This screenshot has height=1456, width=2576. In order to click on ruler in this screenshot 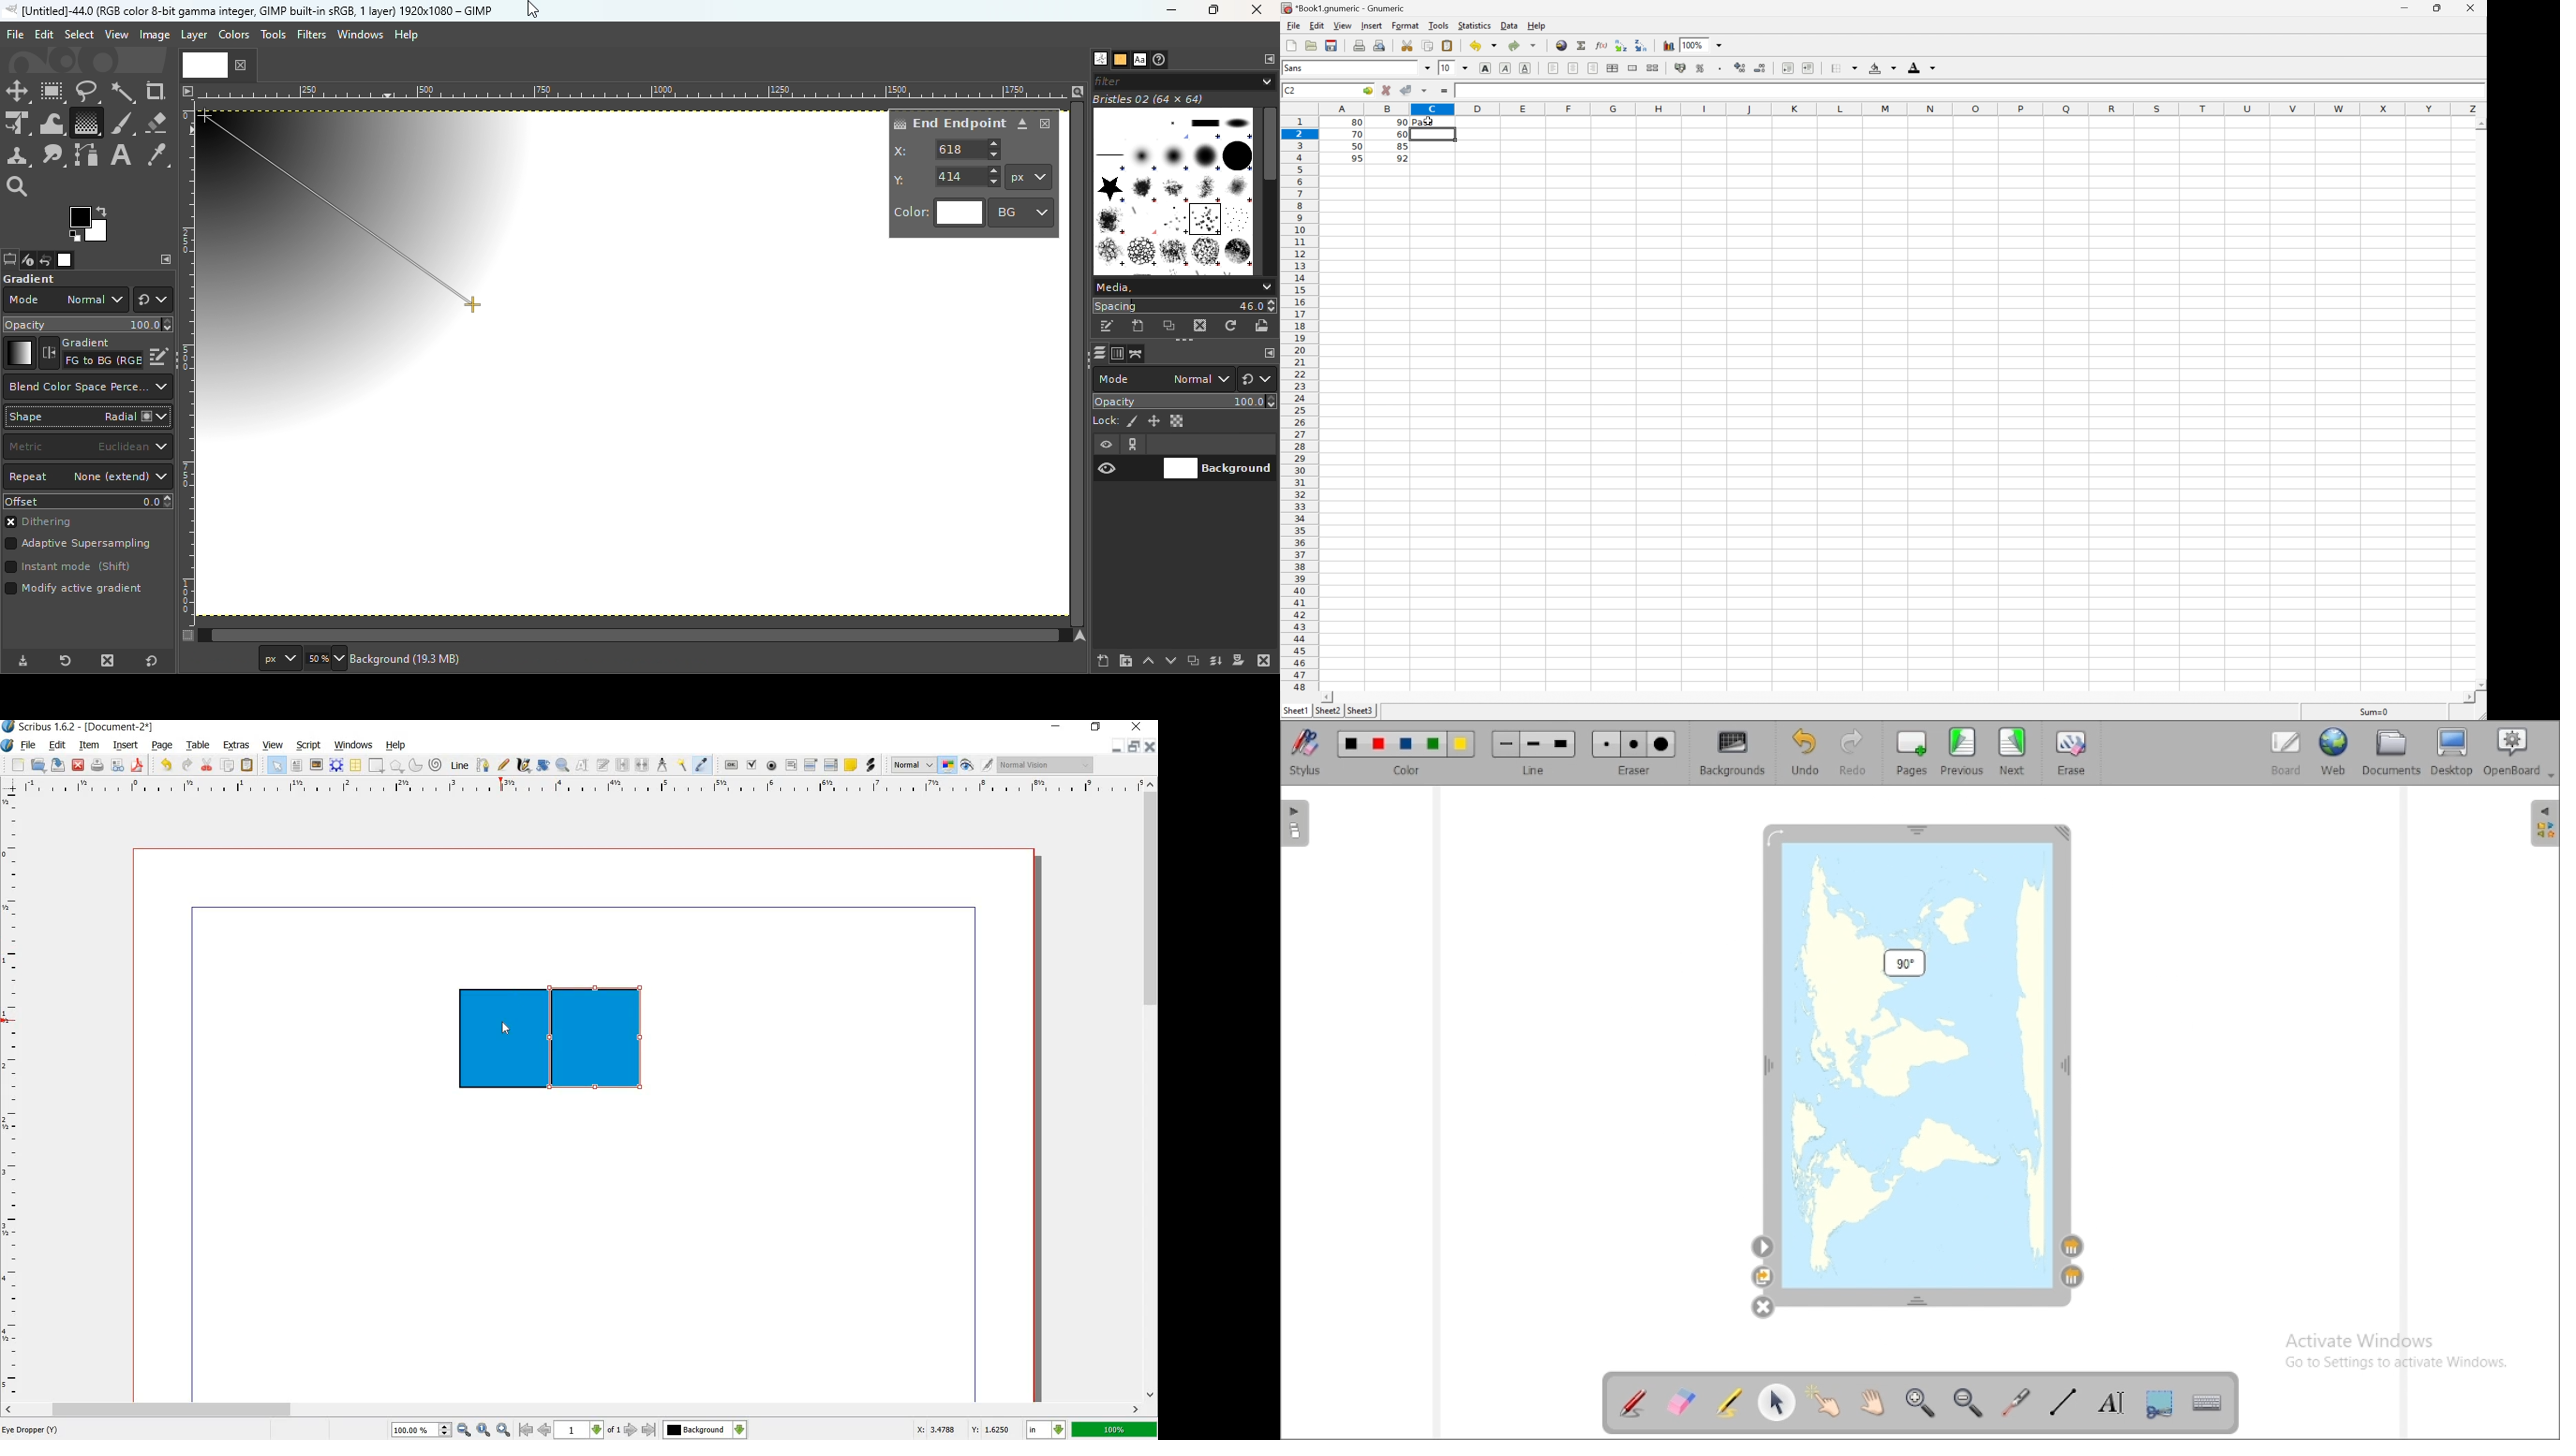, I will do `click(12, 1095)`.